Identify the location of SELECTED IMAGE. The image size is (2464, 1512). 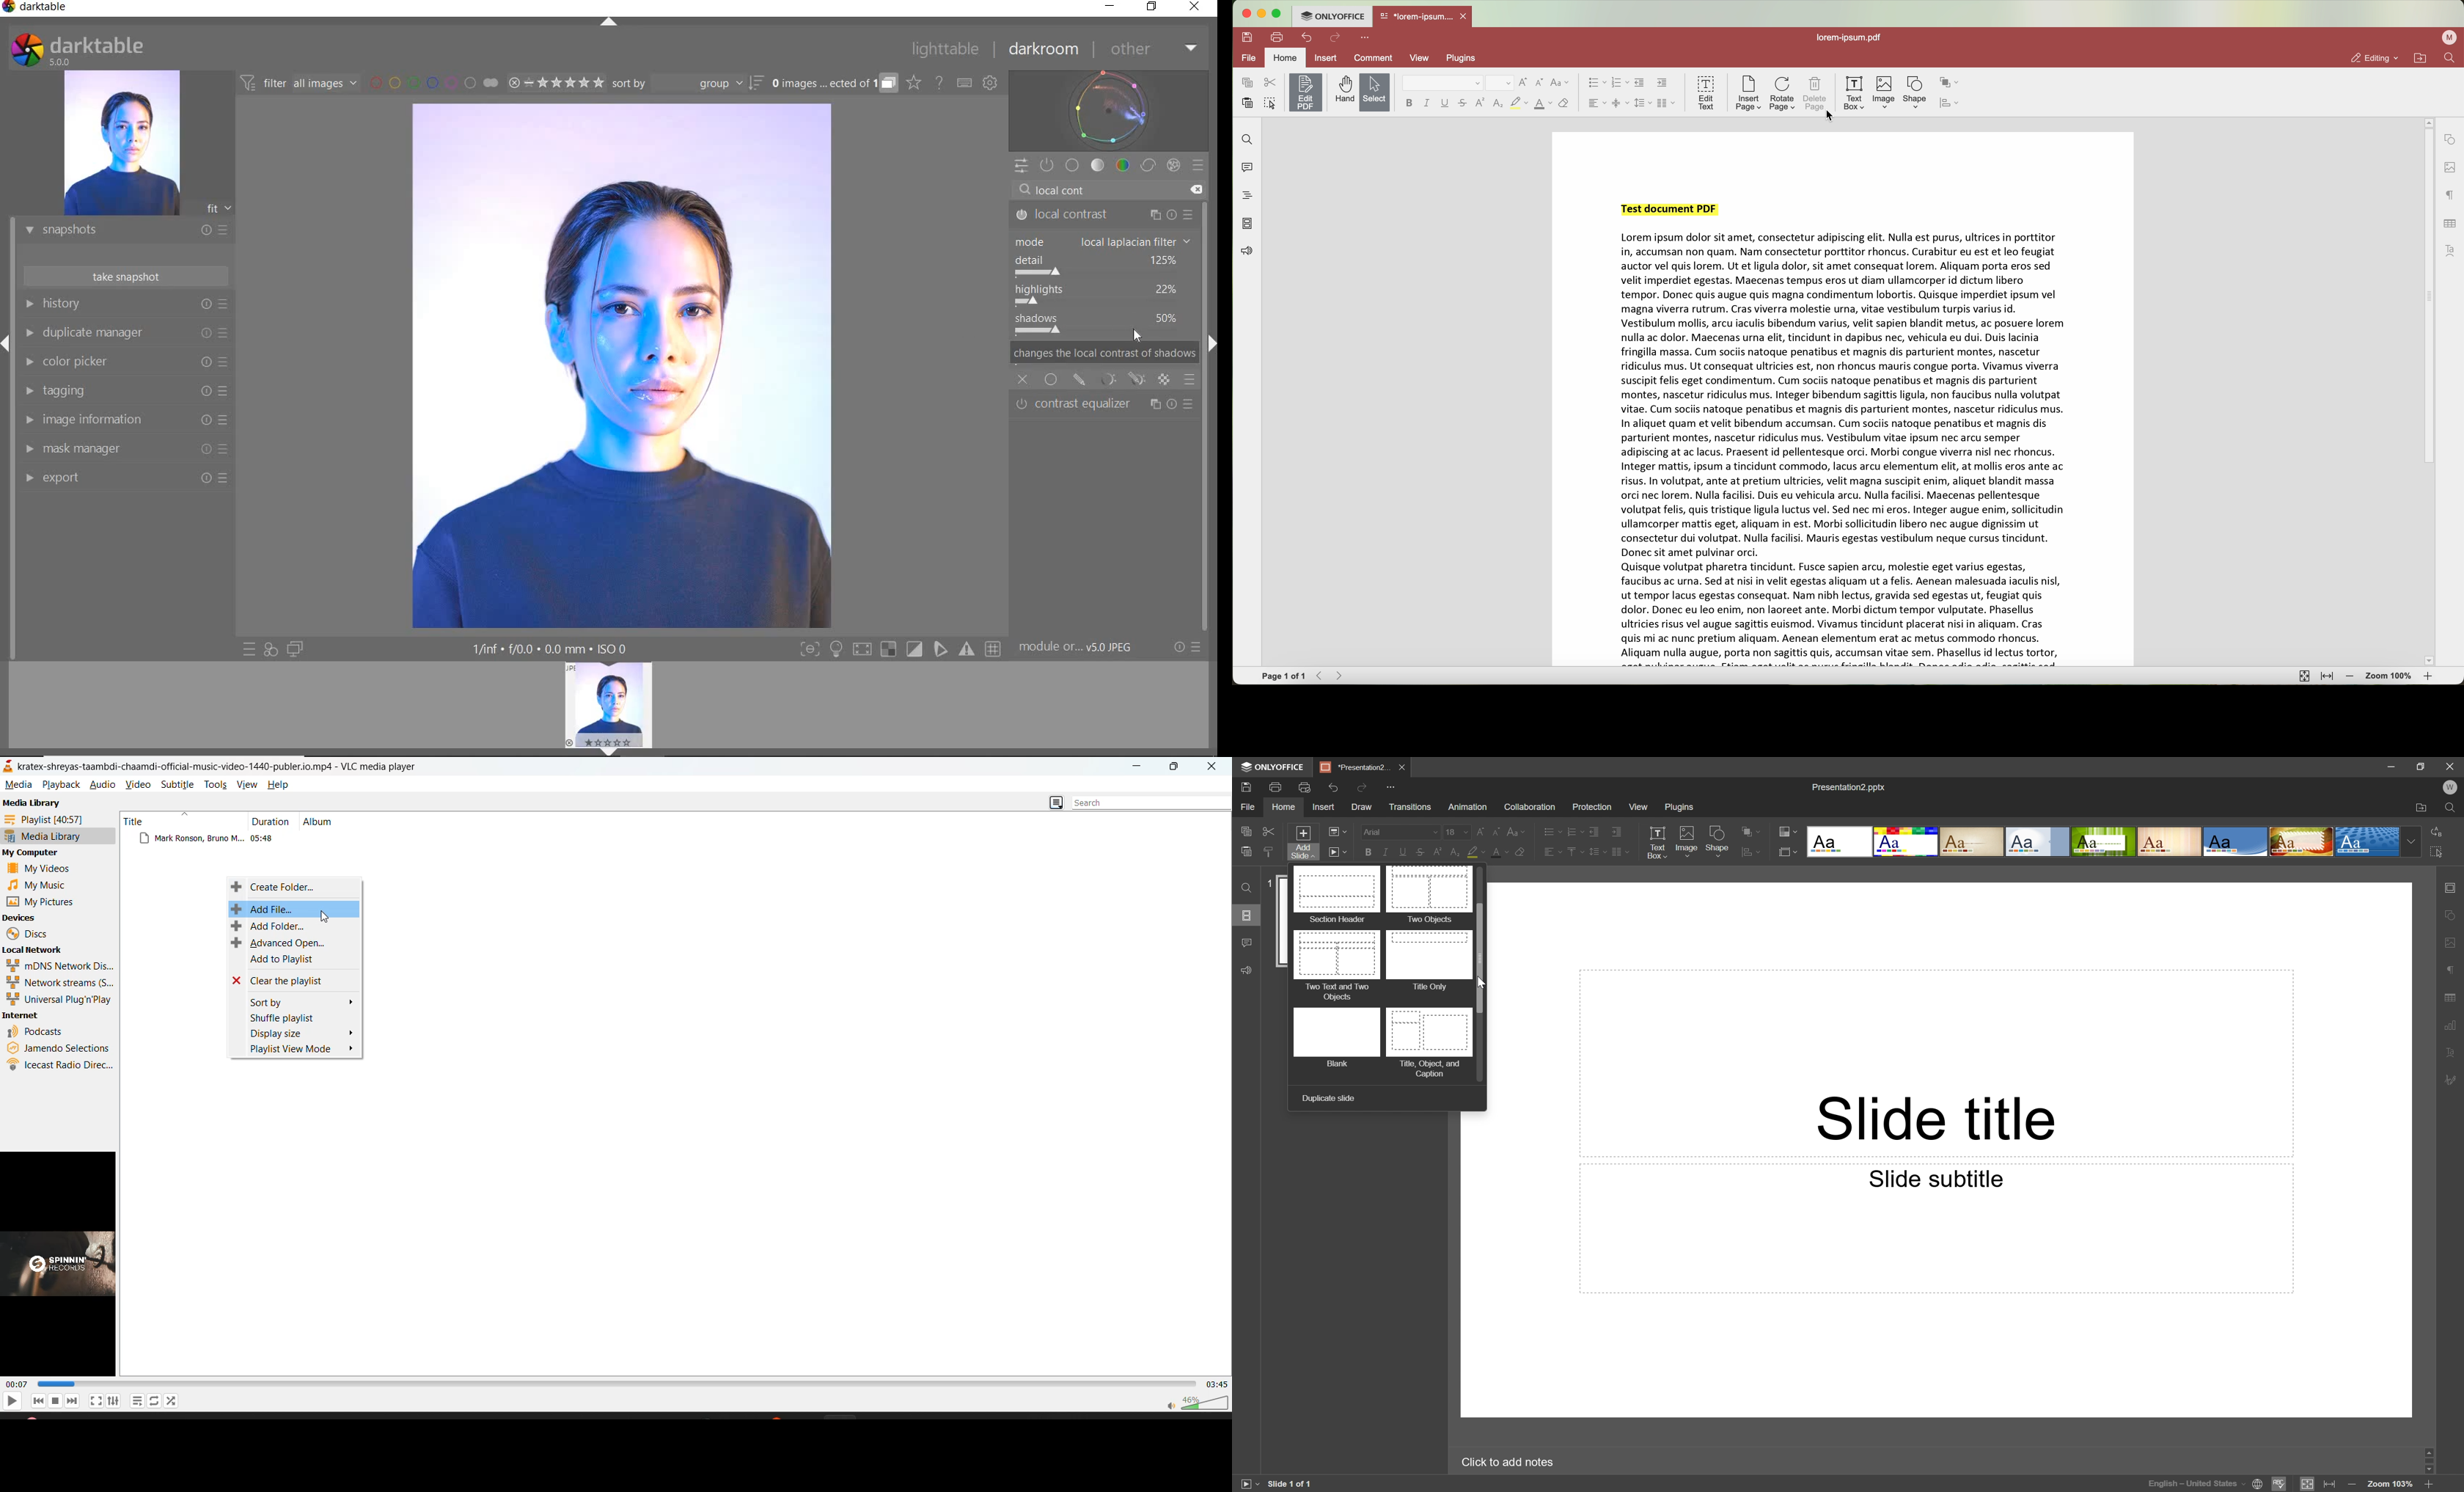
(621, 363).